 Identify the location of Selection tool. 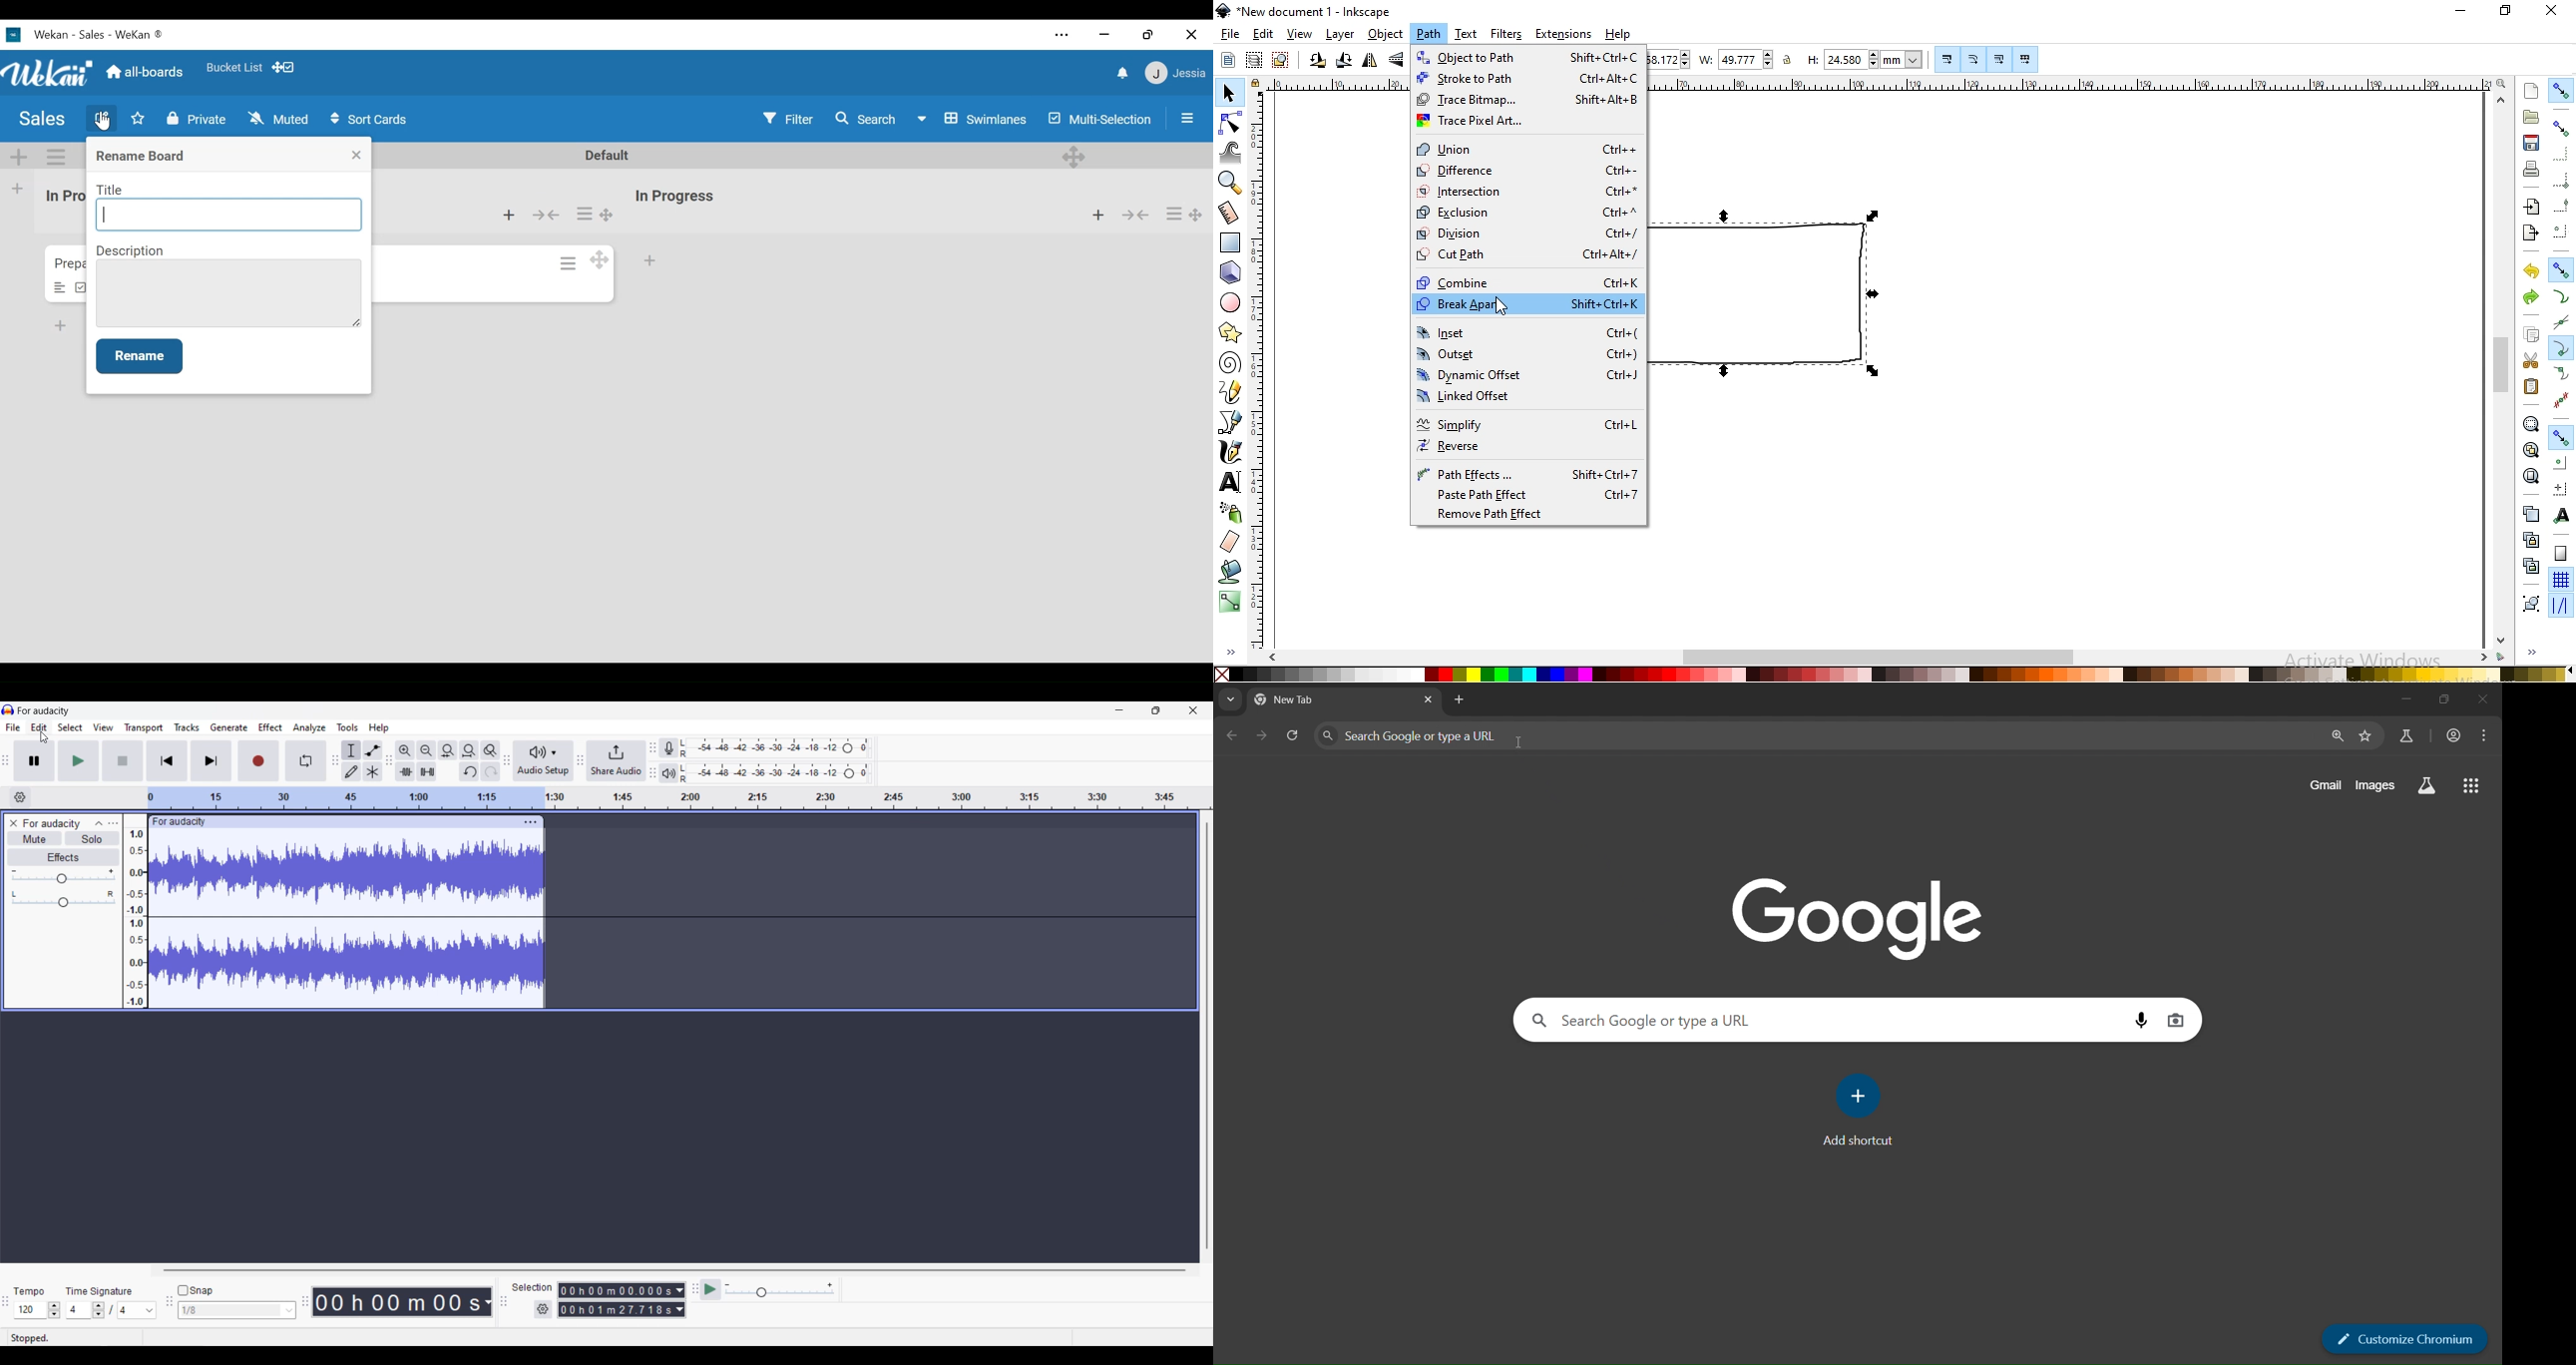
(351, 751).